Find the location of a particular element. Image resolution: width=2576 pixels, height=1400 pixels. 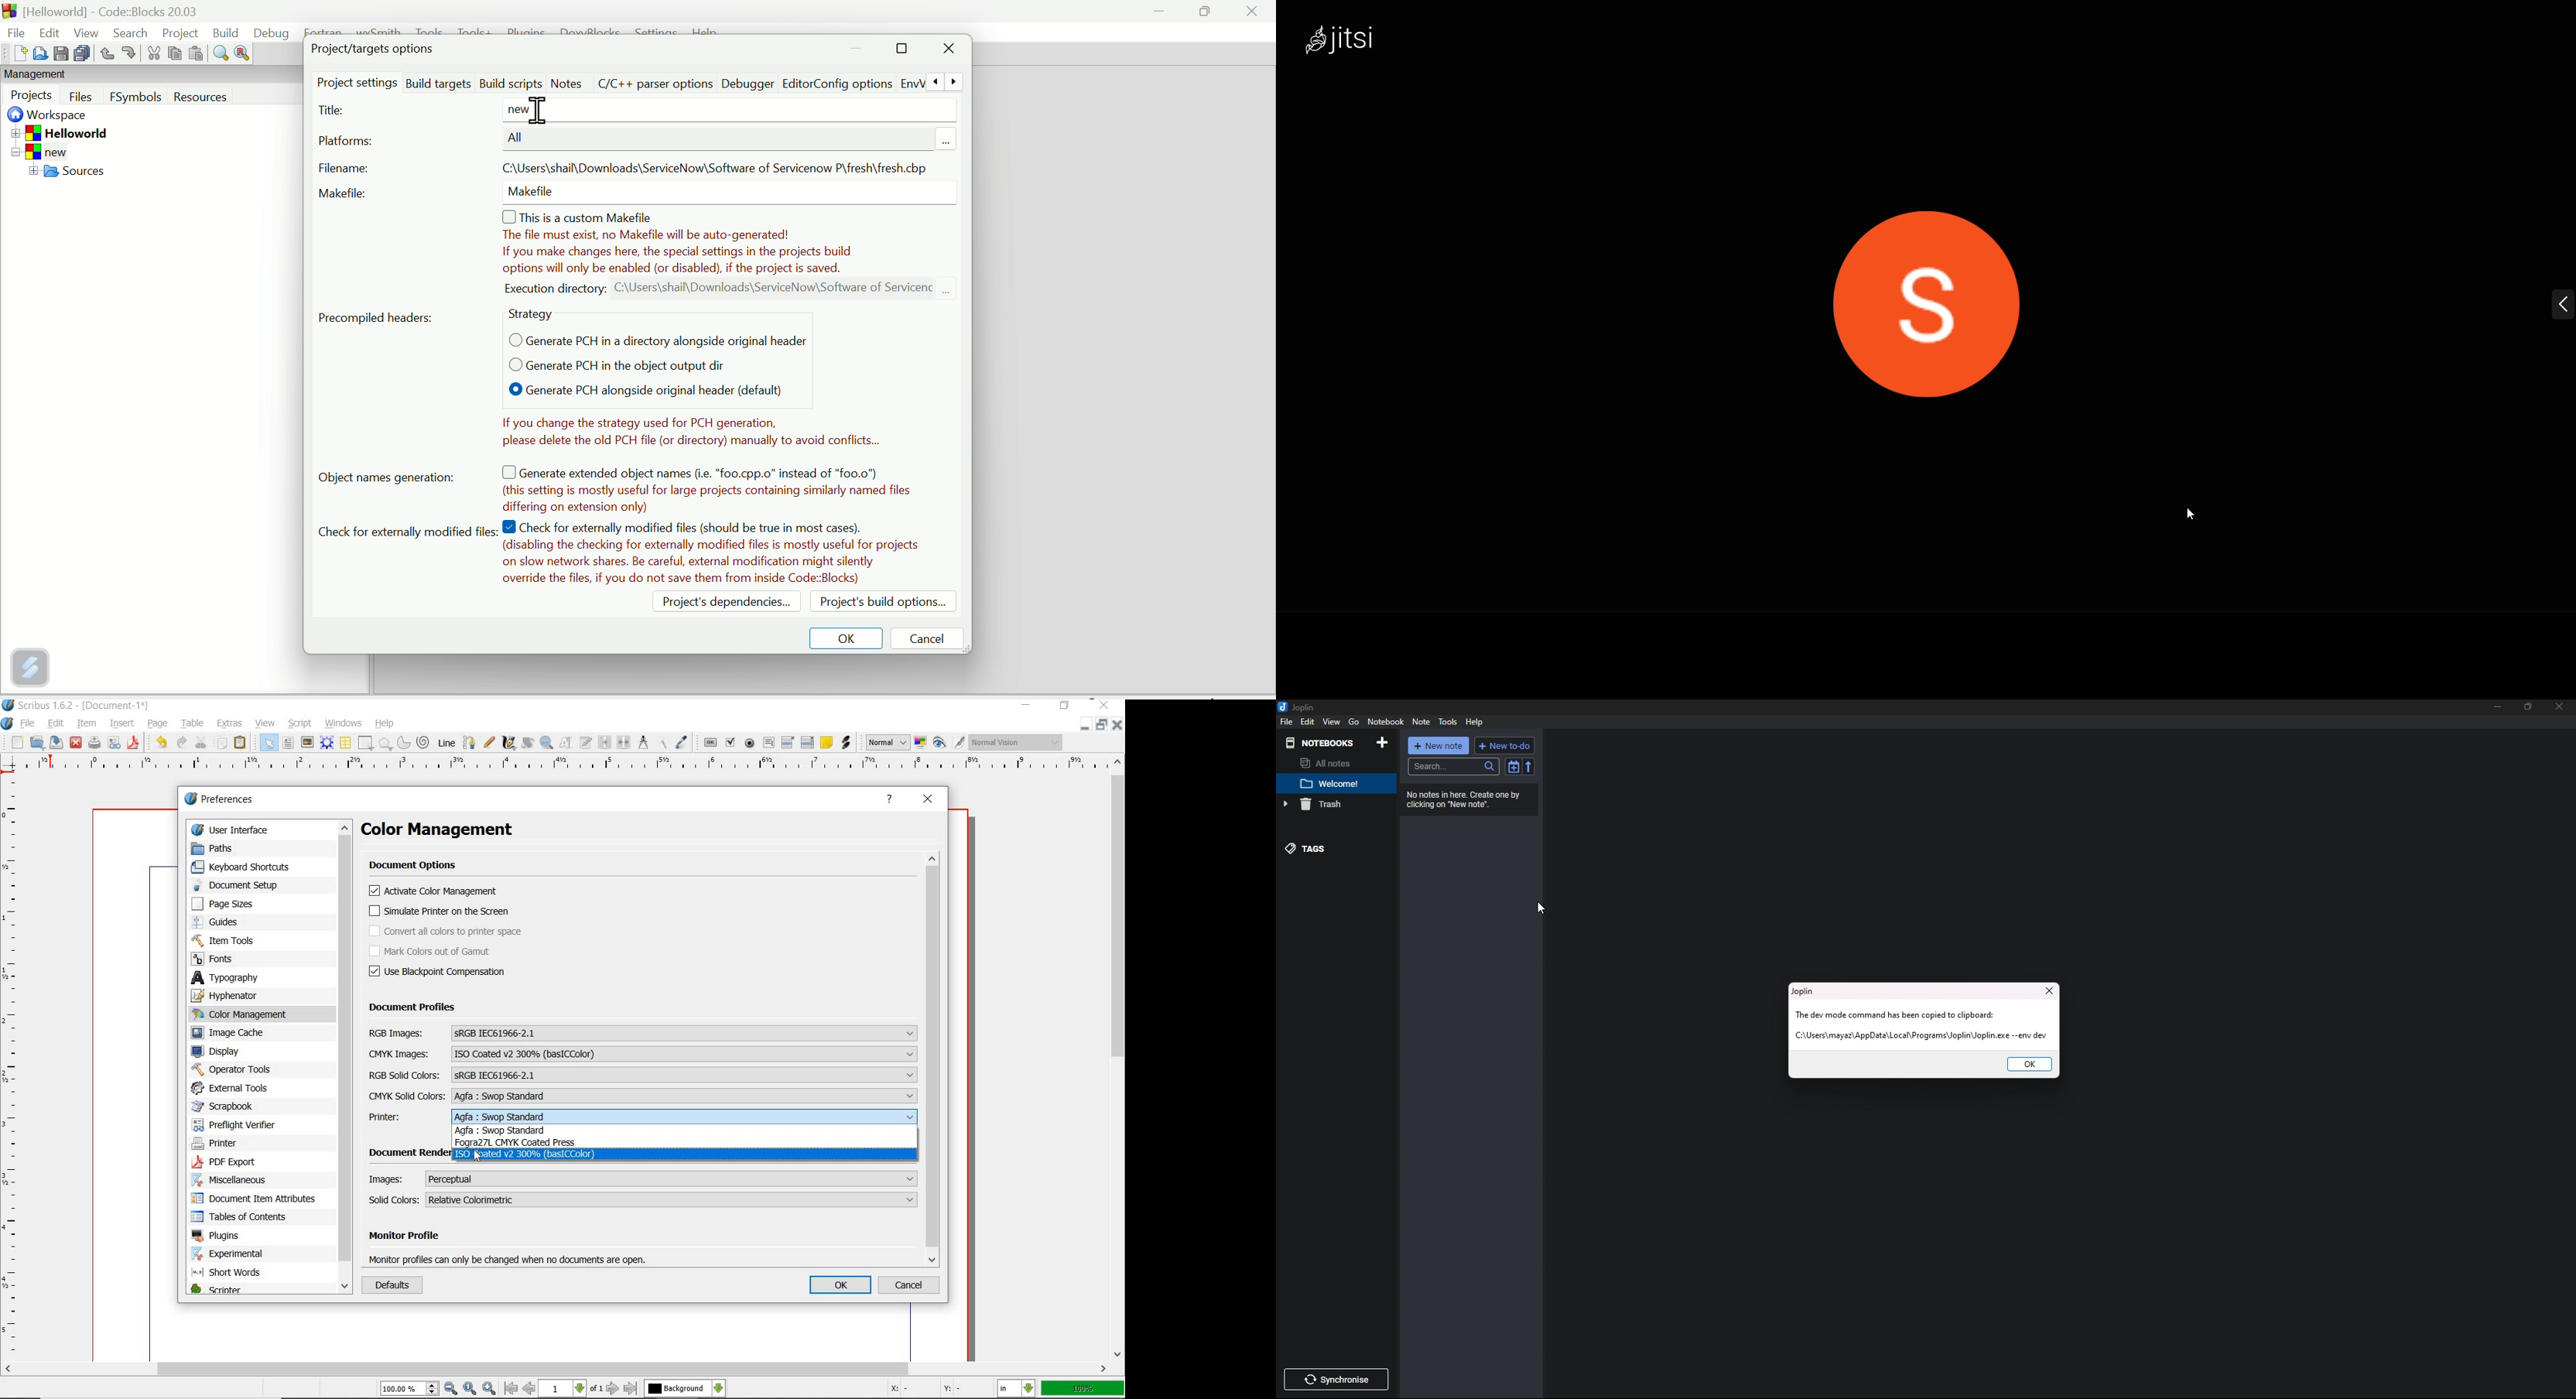

Add notebooks is located at coordinates (1382, 743).